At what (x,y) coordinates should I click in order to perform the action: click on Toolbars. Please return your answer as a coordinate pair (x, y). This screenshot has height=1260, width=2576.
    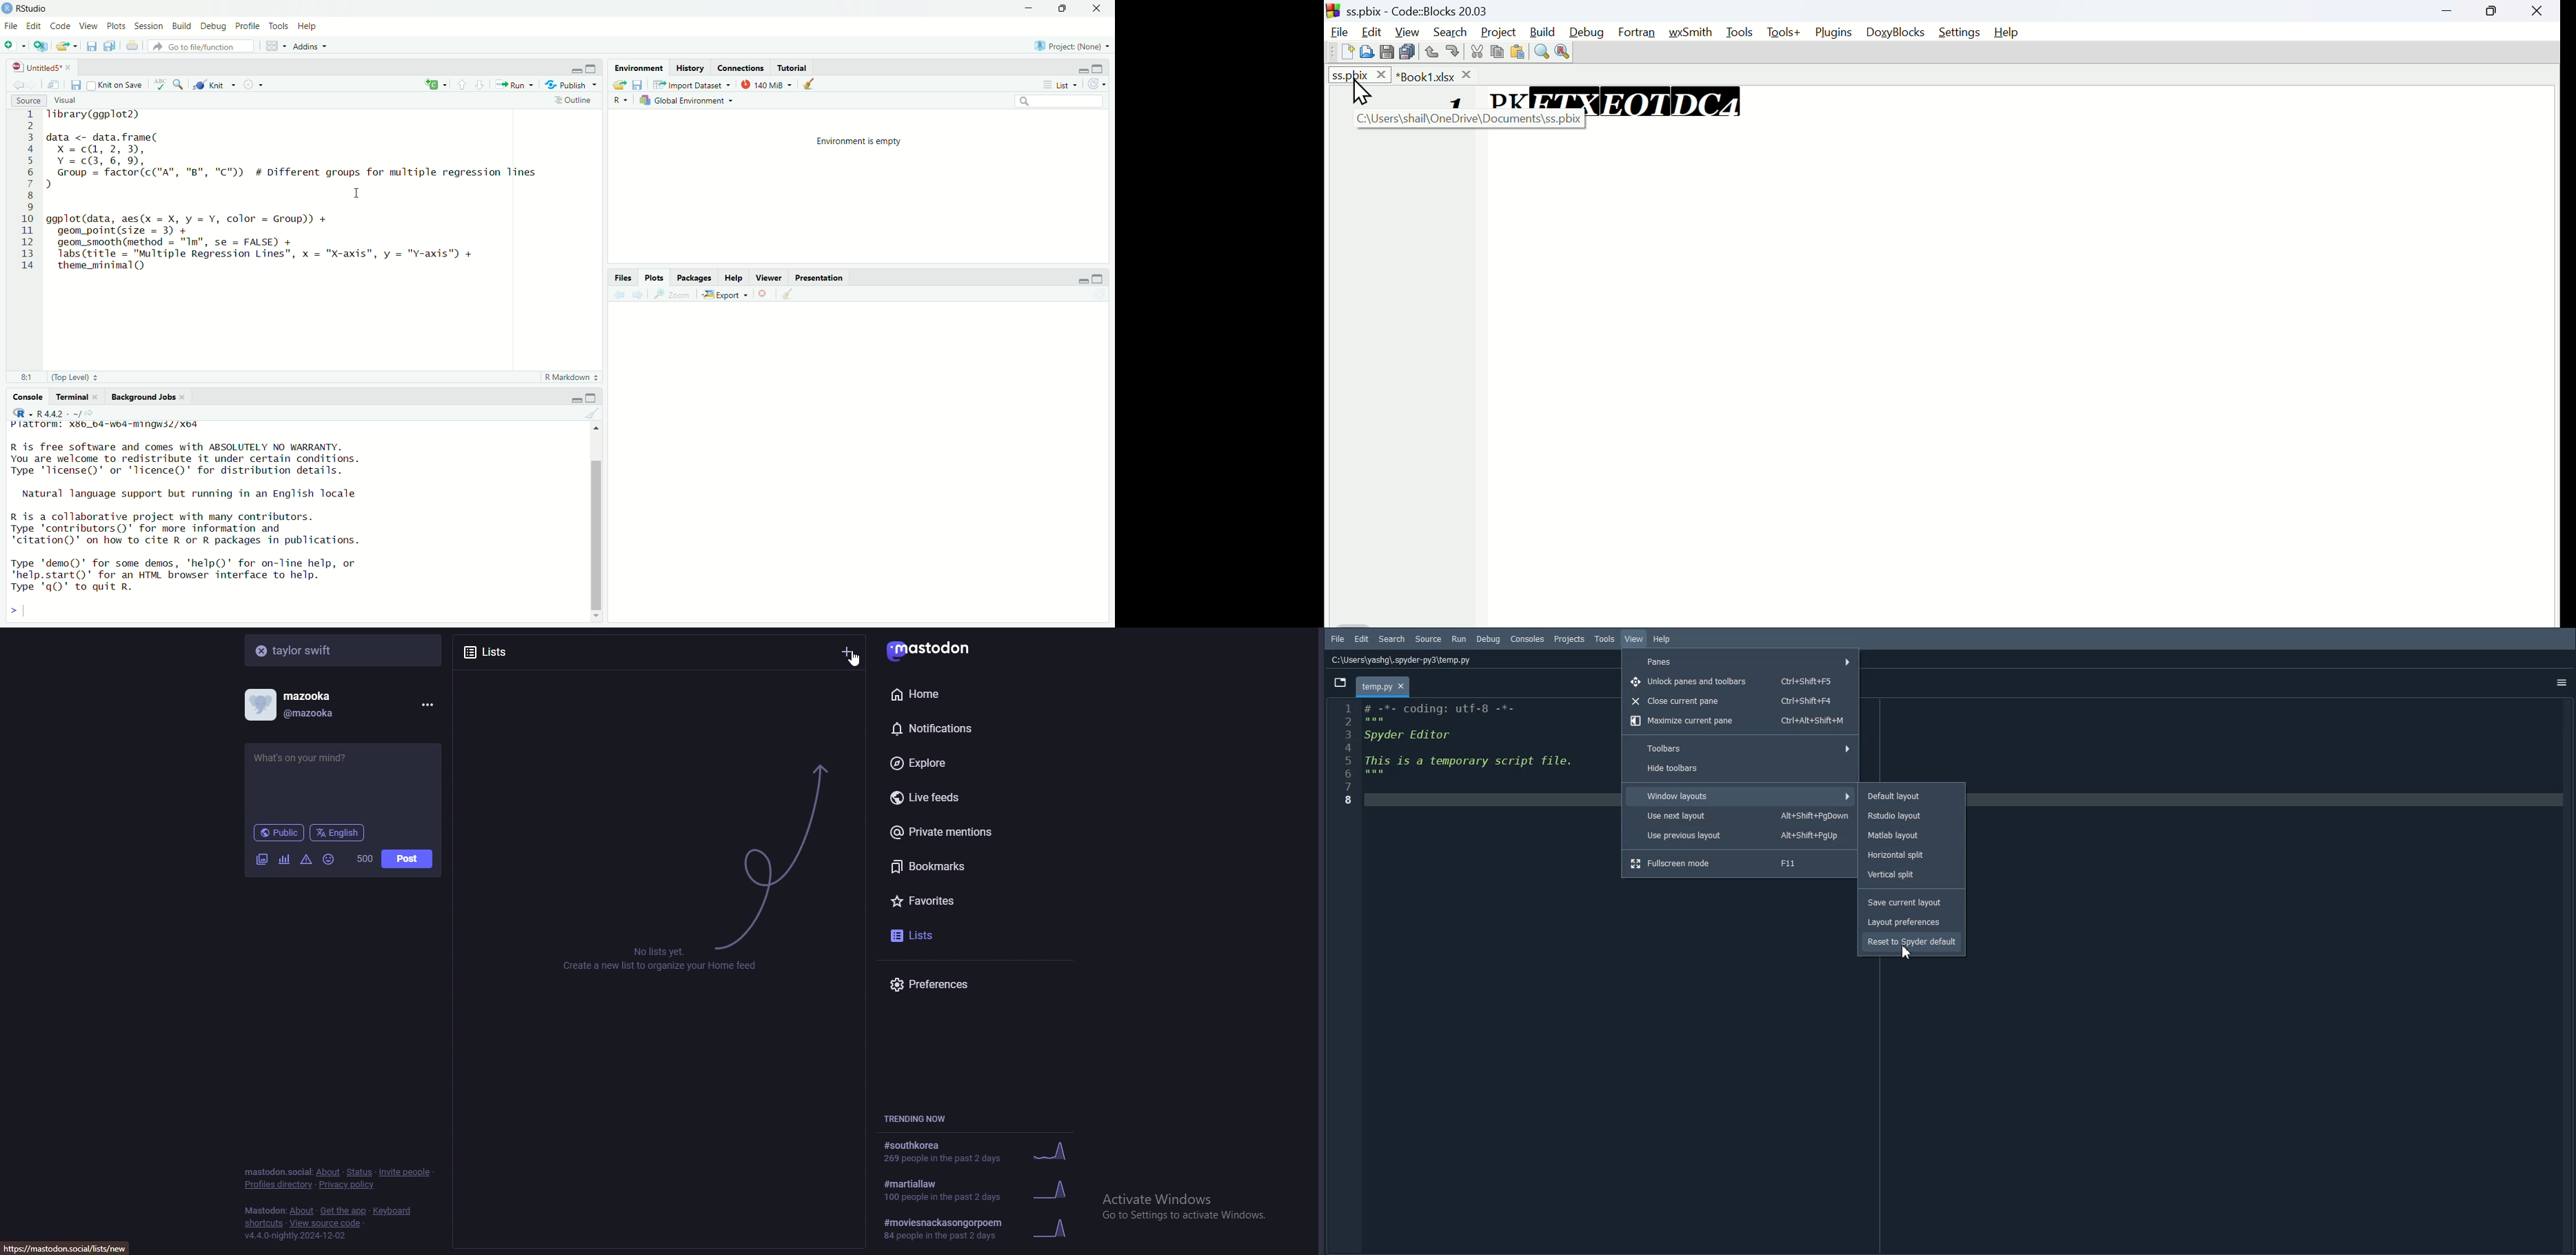
    Looking at the image, I should click on (1741, 748).